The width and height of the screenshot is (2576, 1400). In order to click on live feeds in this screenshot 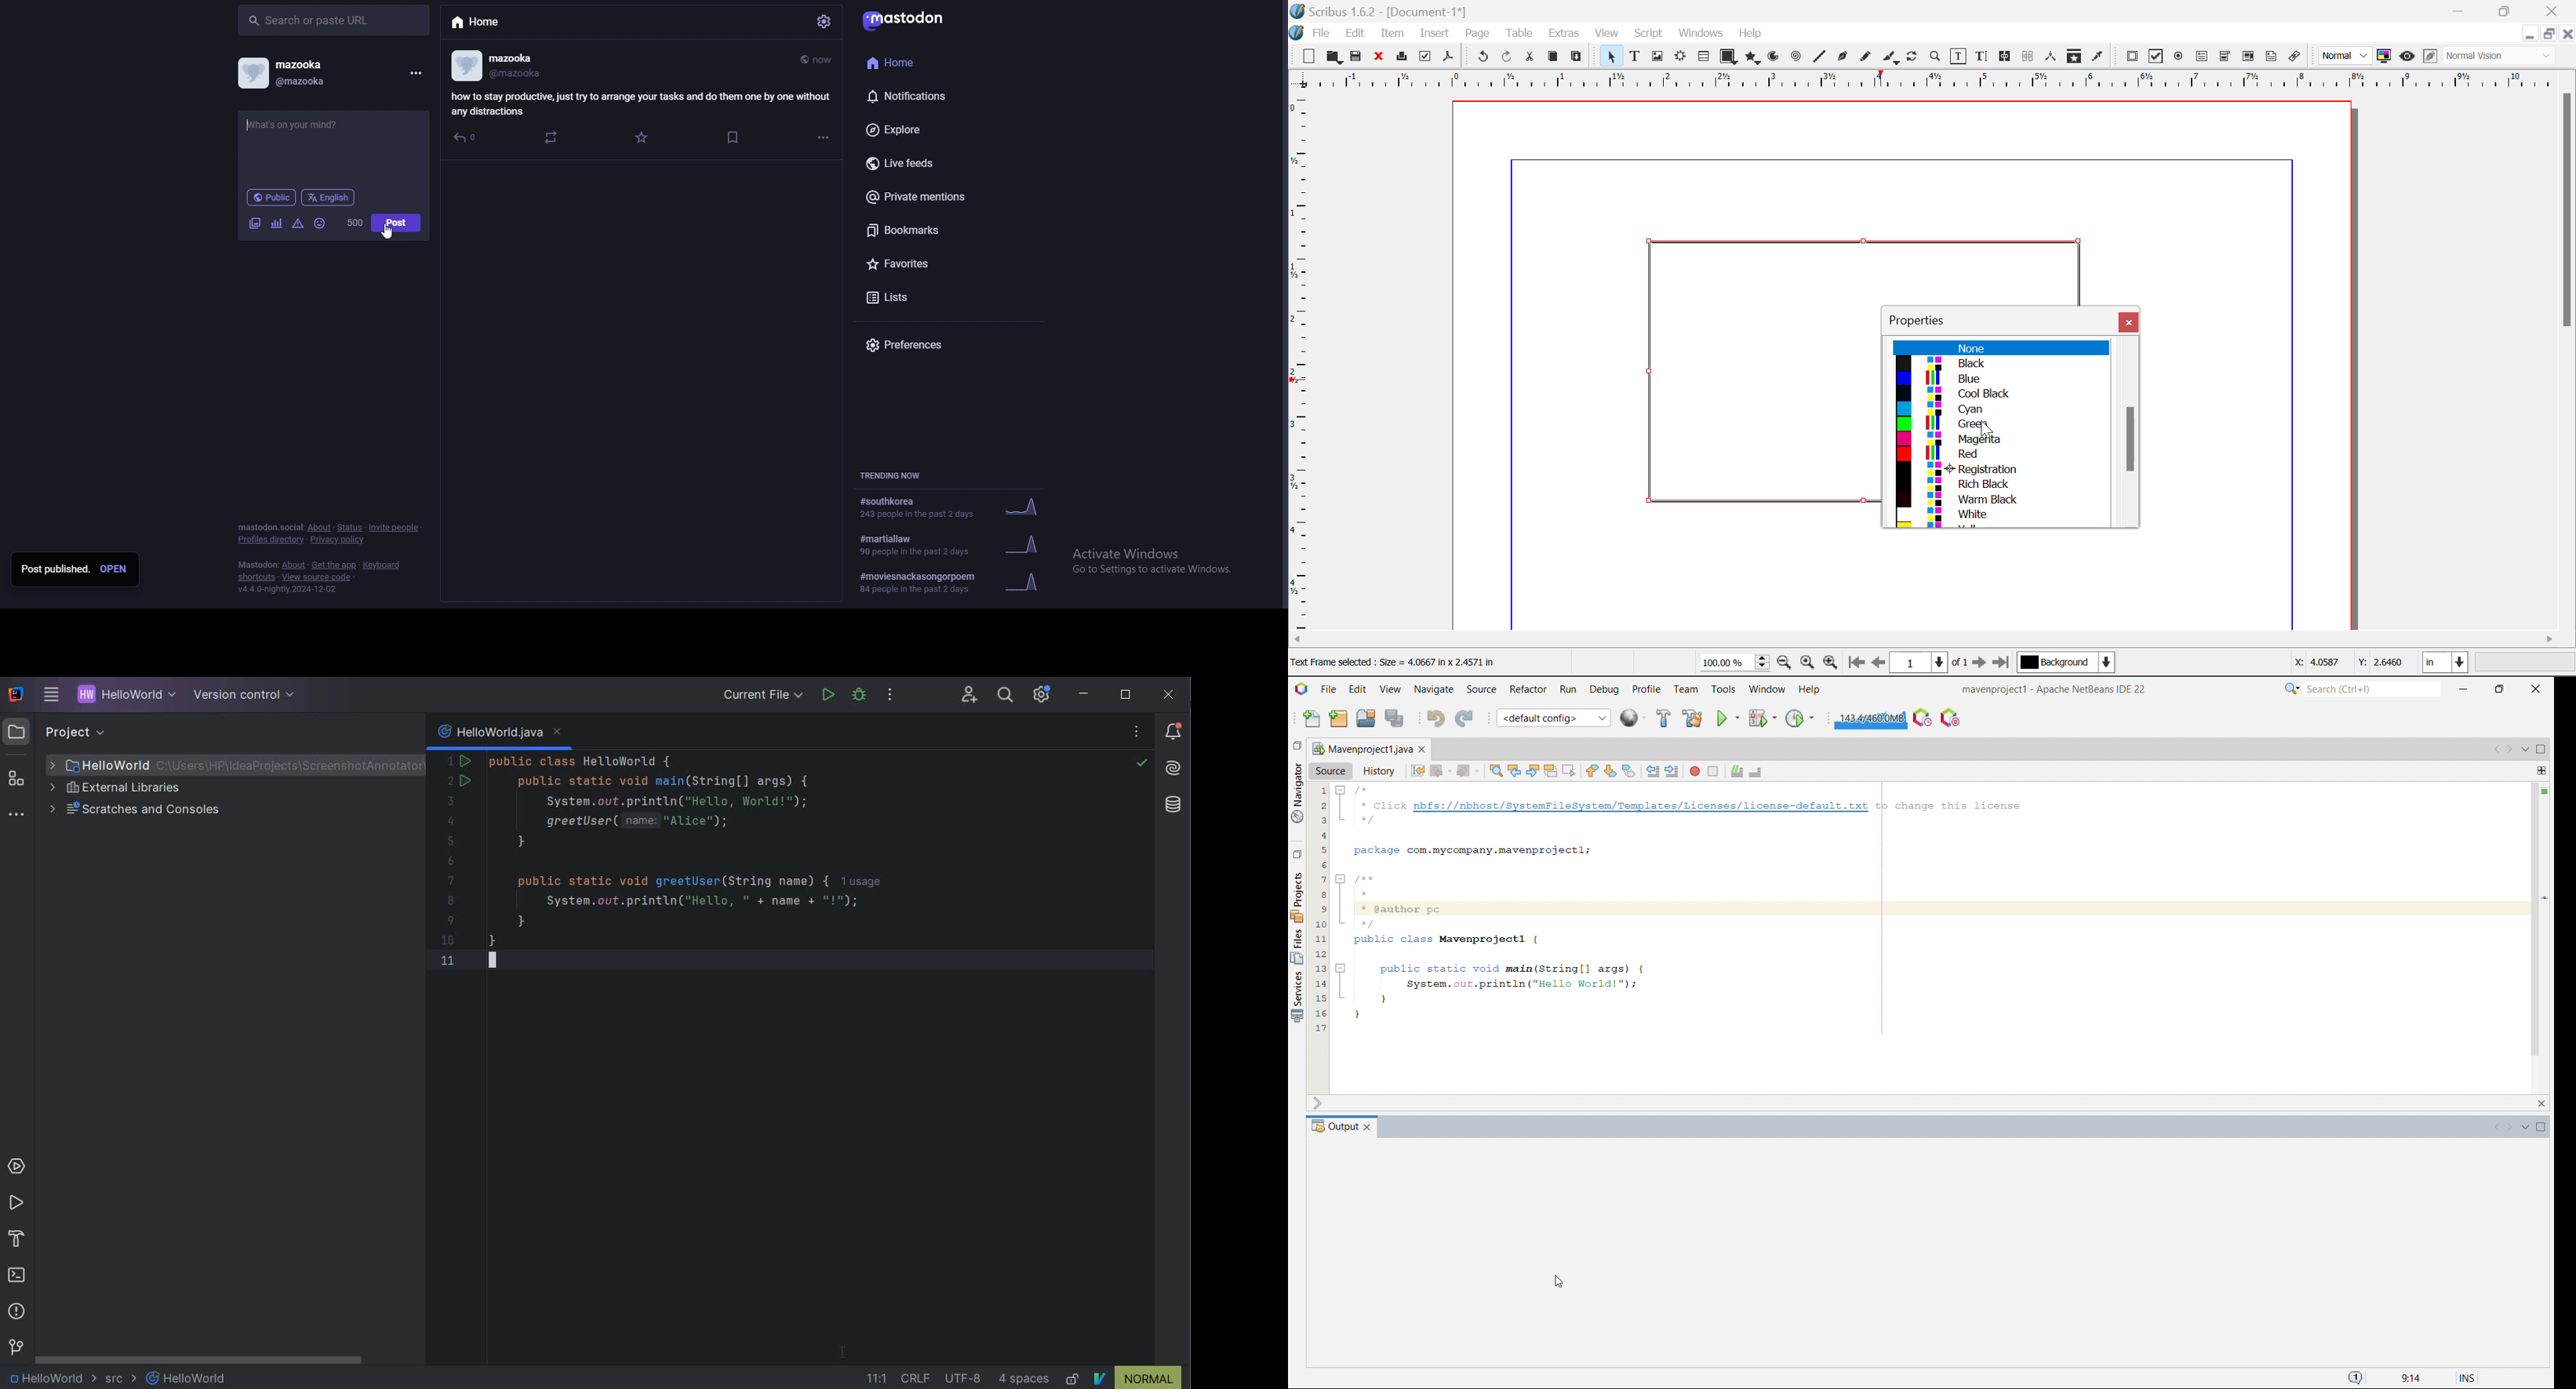, I will do `click(936, 163)`.